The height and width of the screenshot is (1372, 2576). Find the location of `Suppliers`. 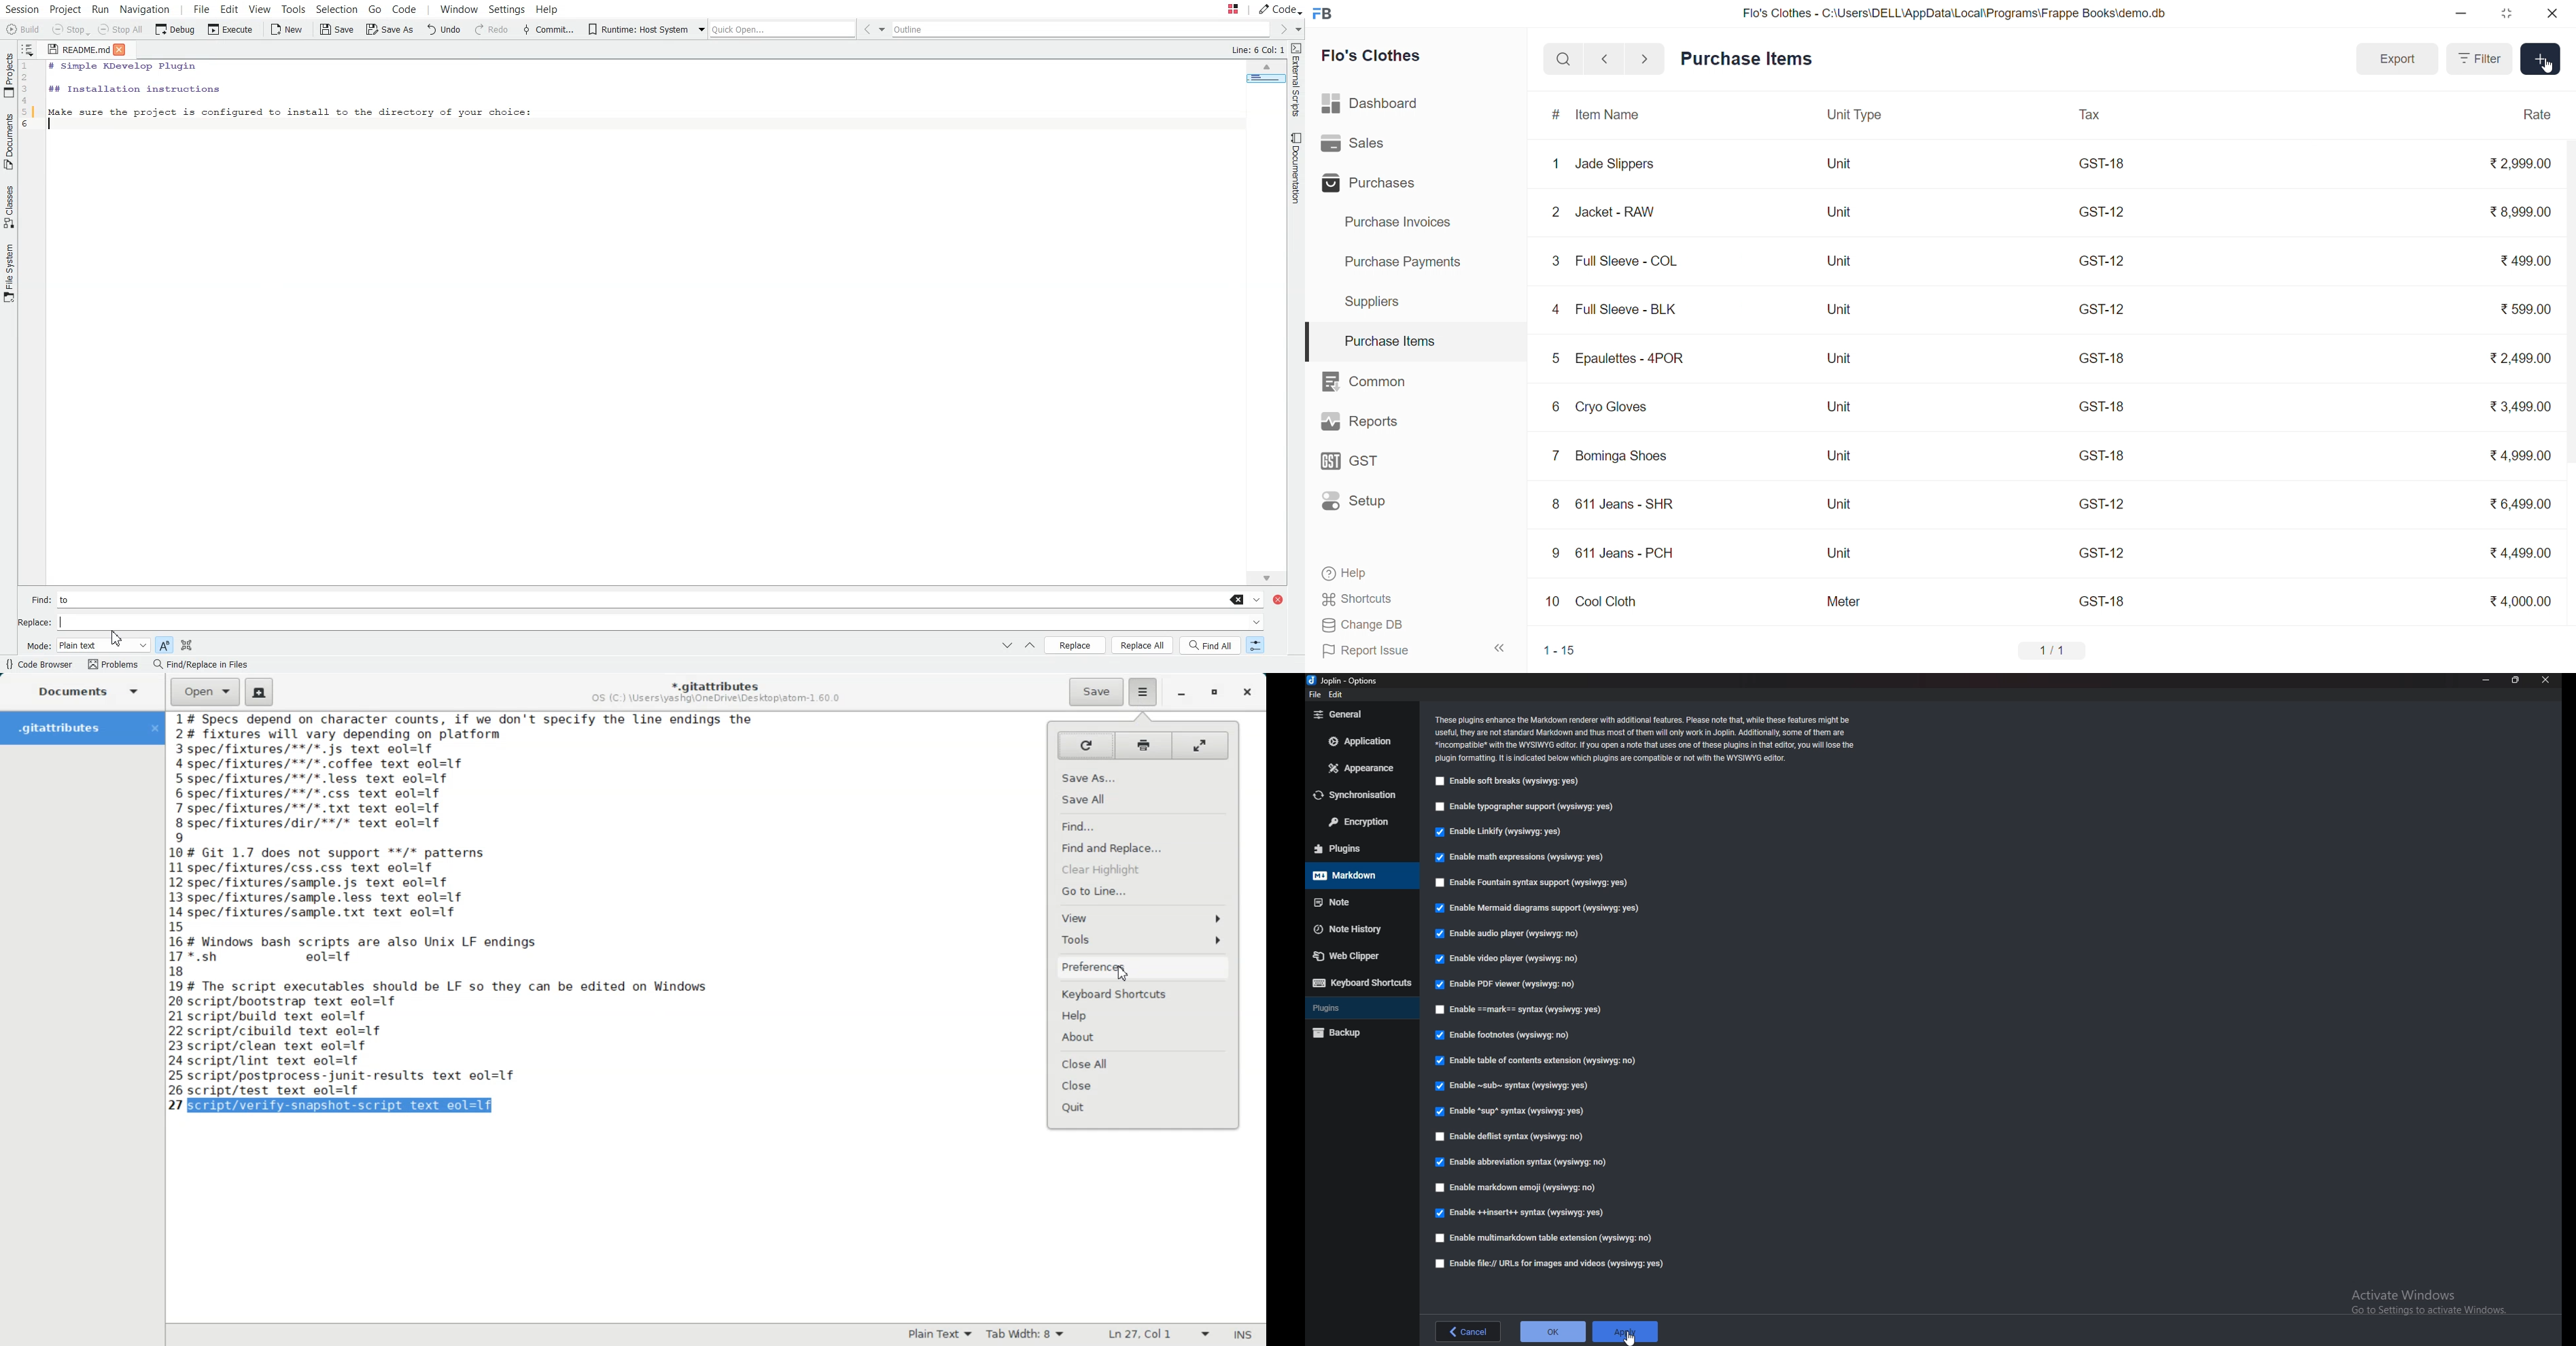

Suppliers is located at coordinates (1378, 301).